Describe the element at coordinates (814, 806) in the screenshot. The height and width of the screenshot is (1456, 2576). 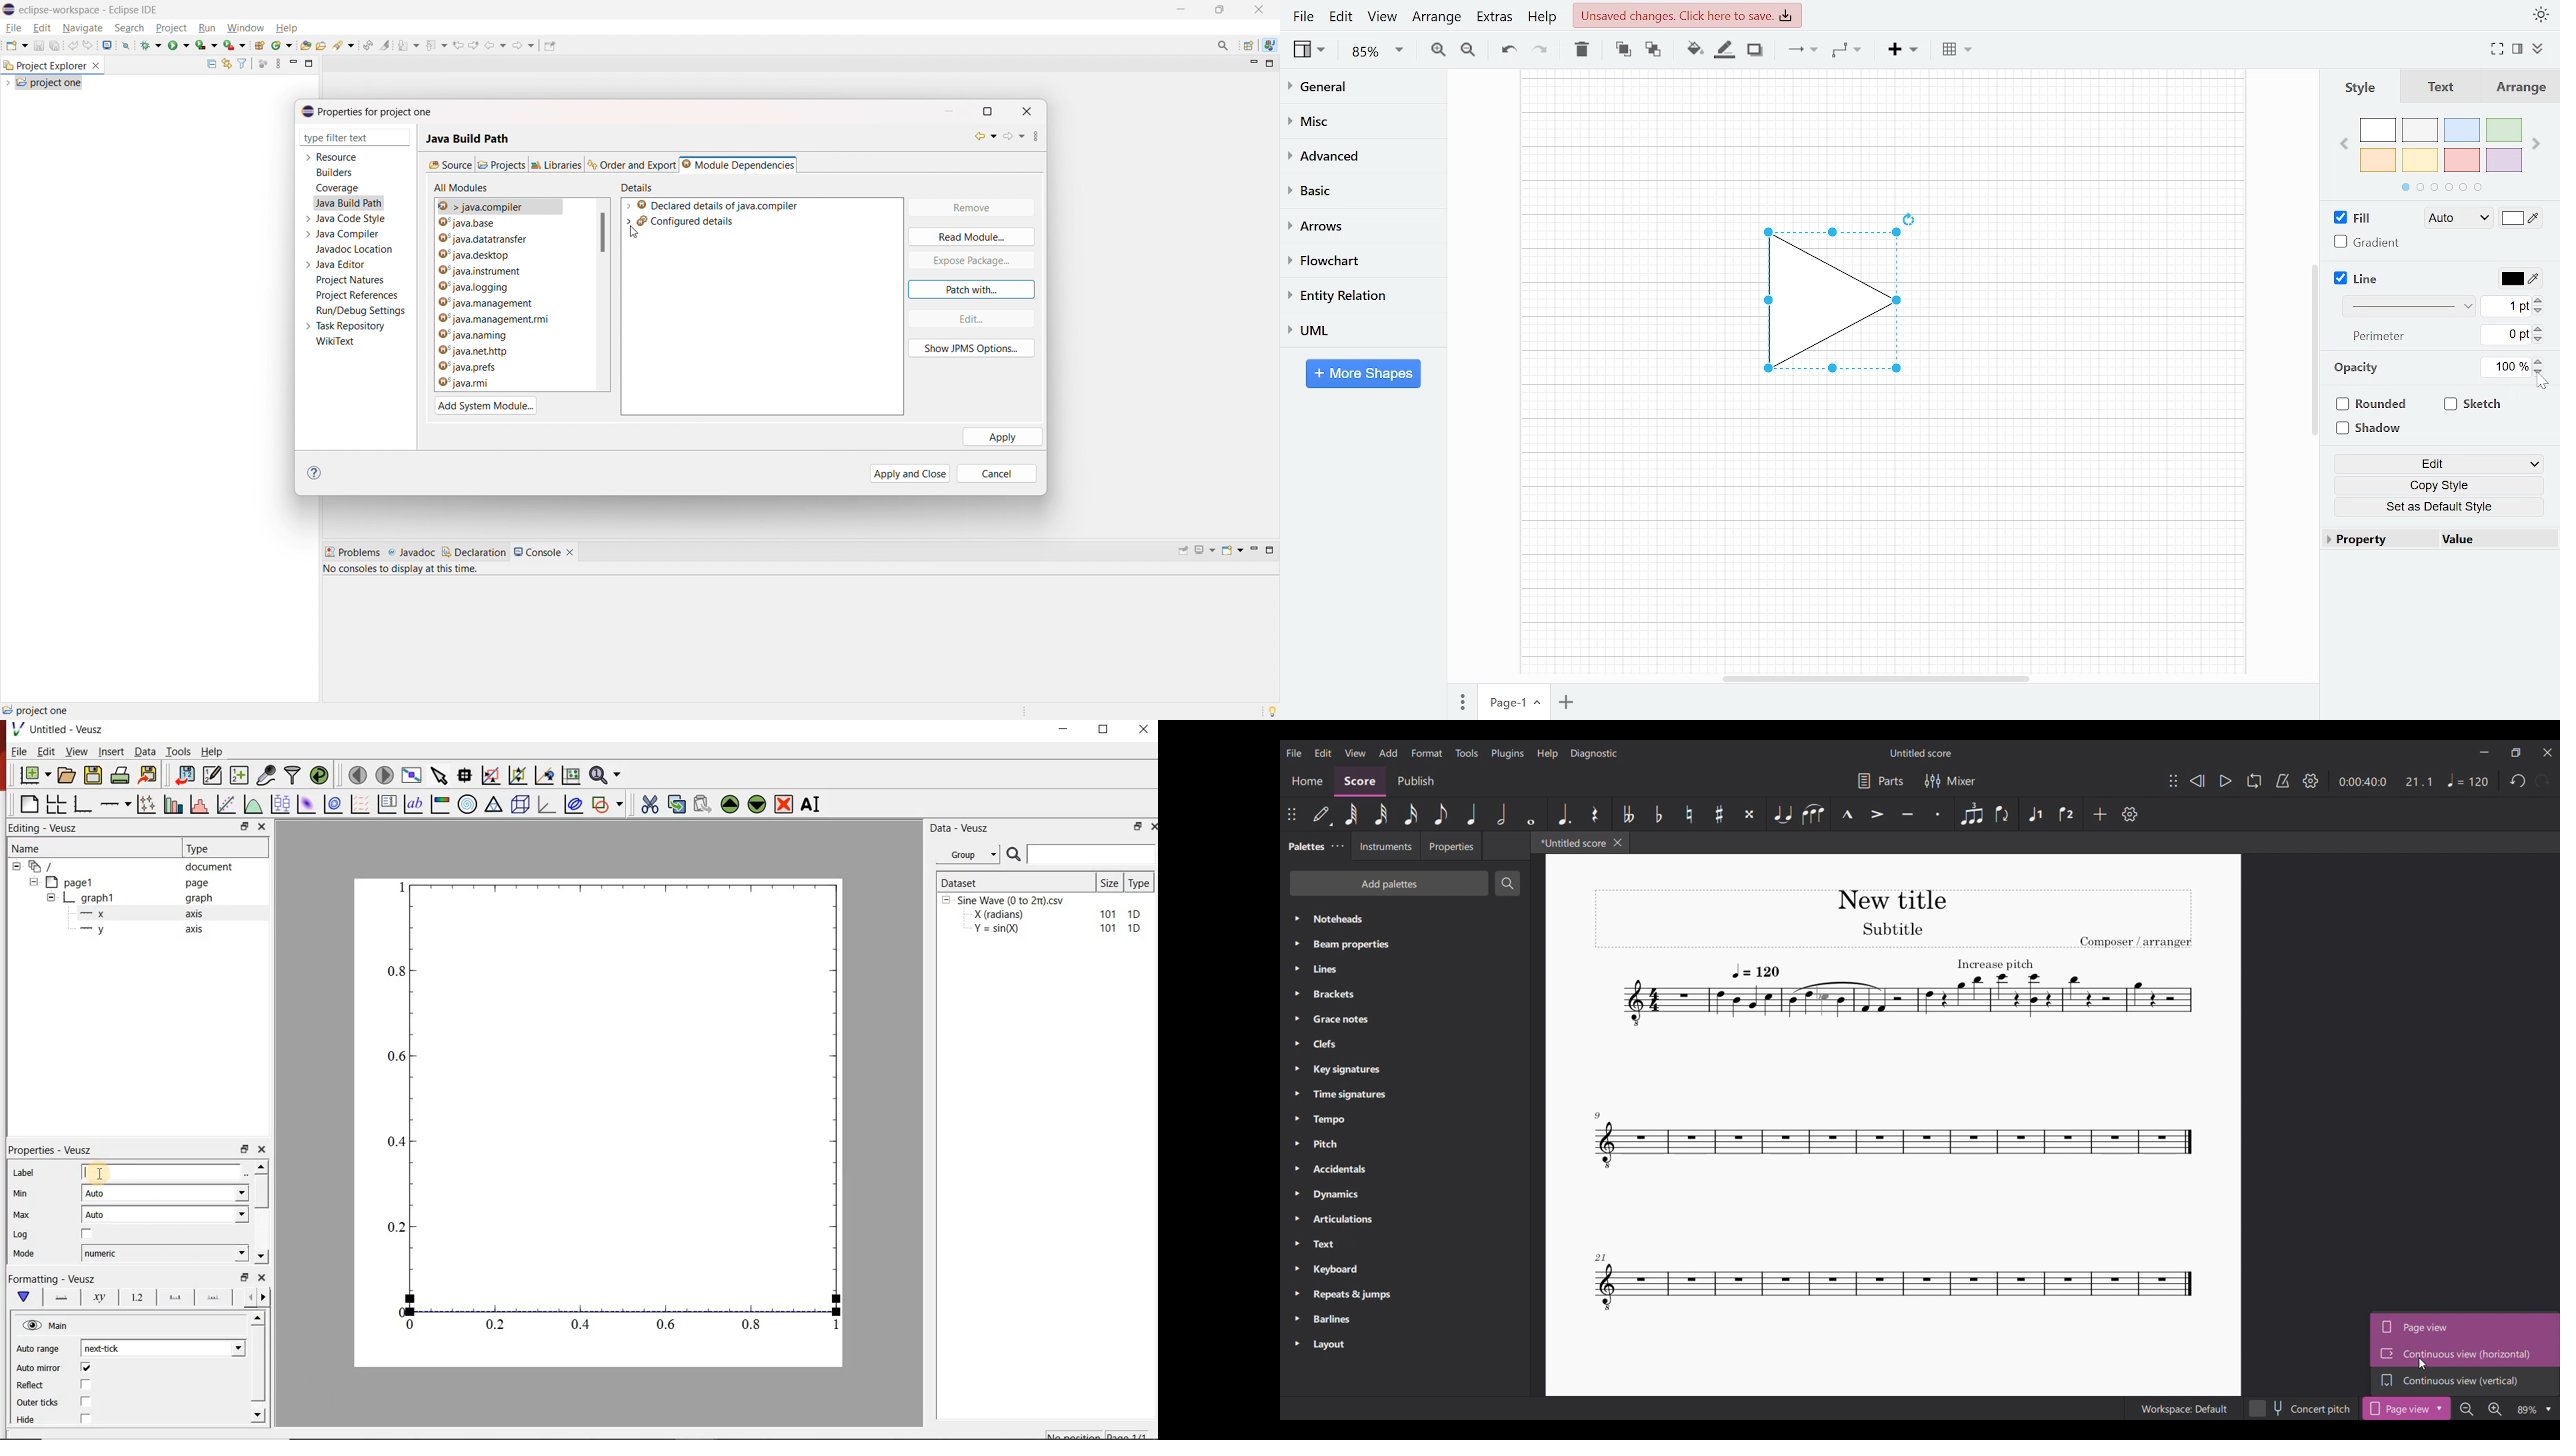
I see `rename` at that location.